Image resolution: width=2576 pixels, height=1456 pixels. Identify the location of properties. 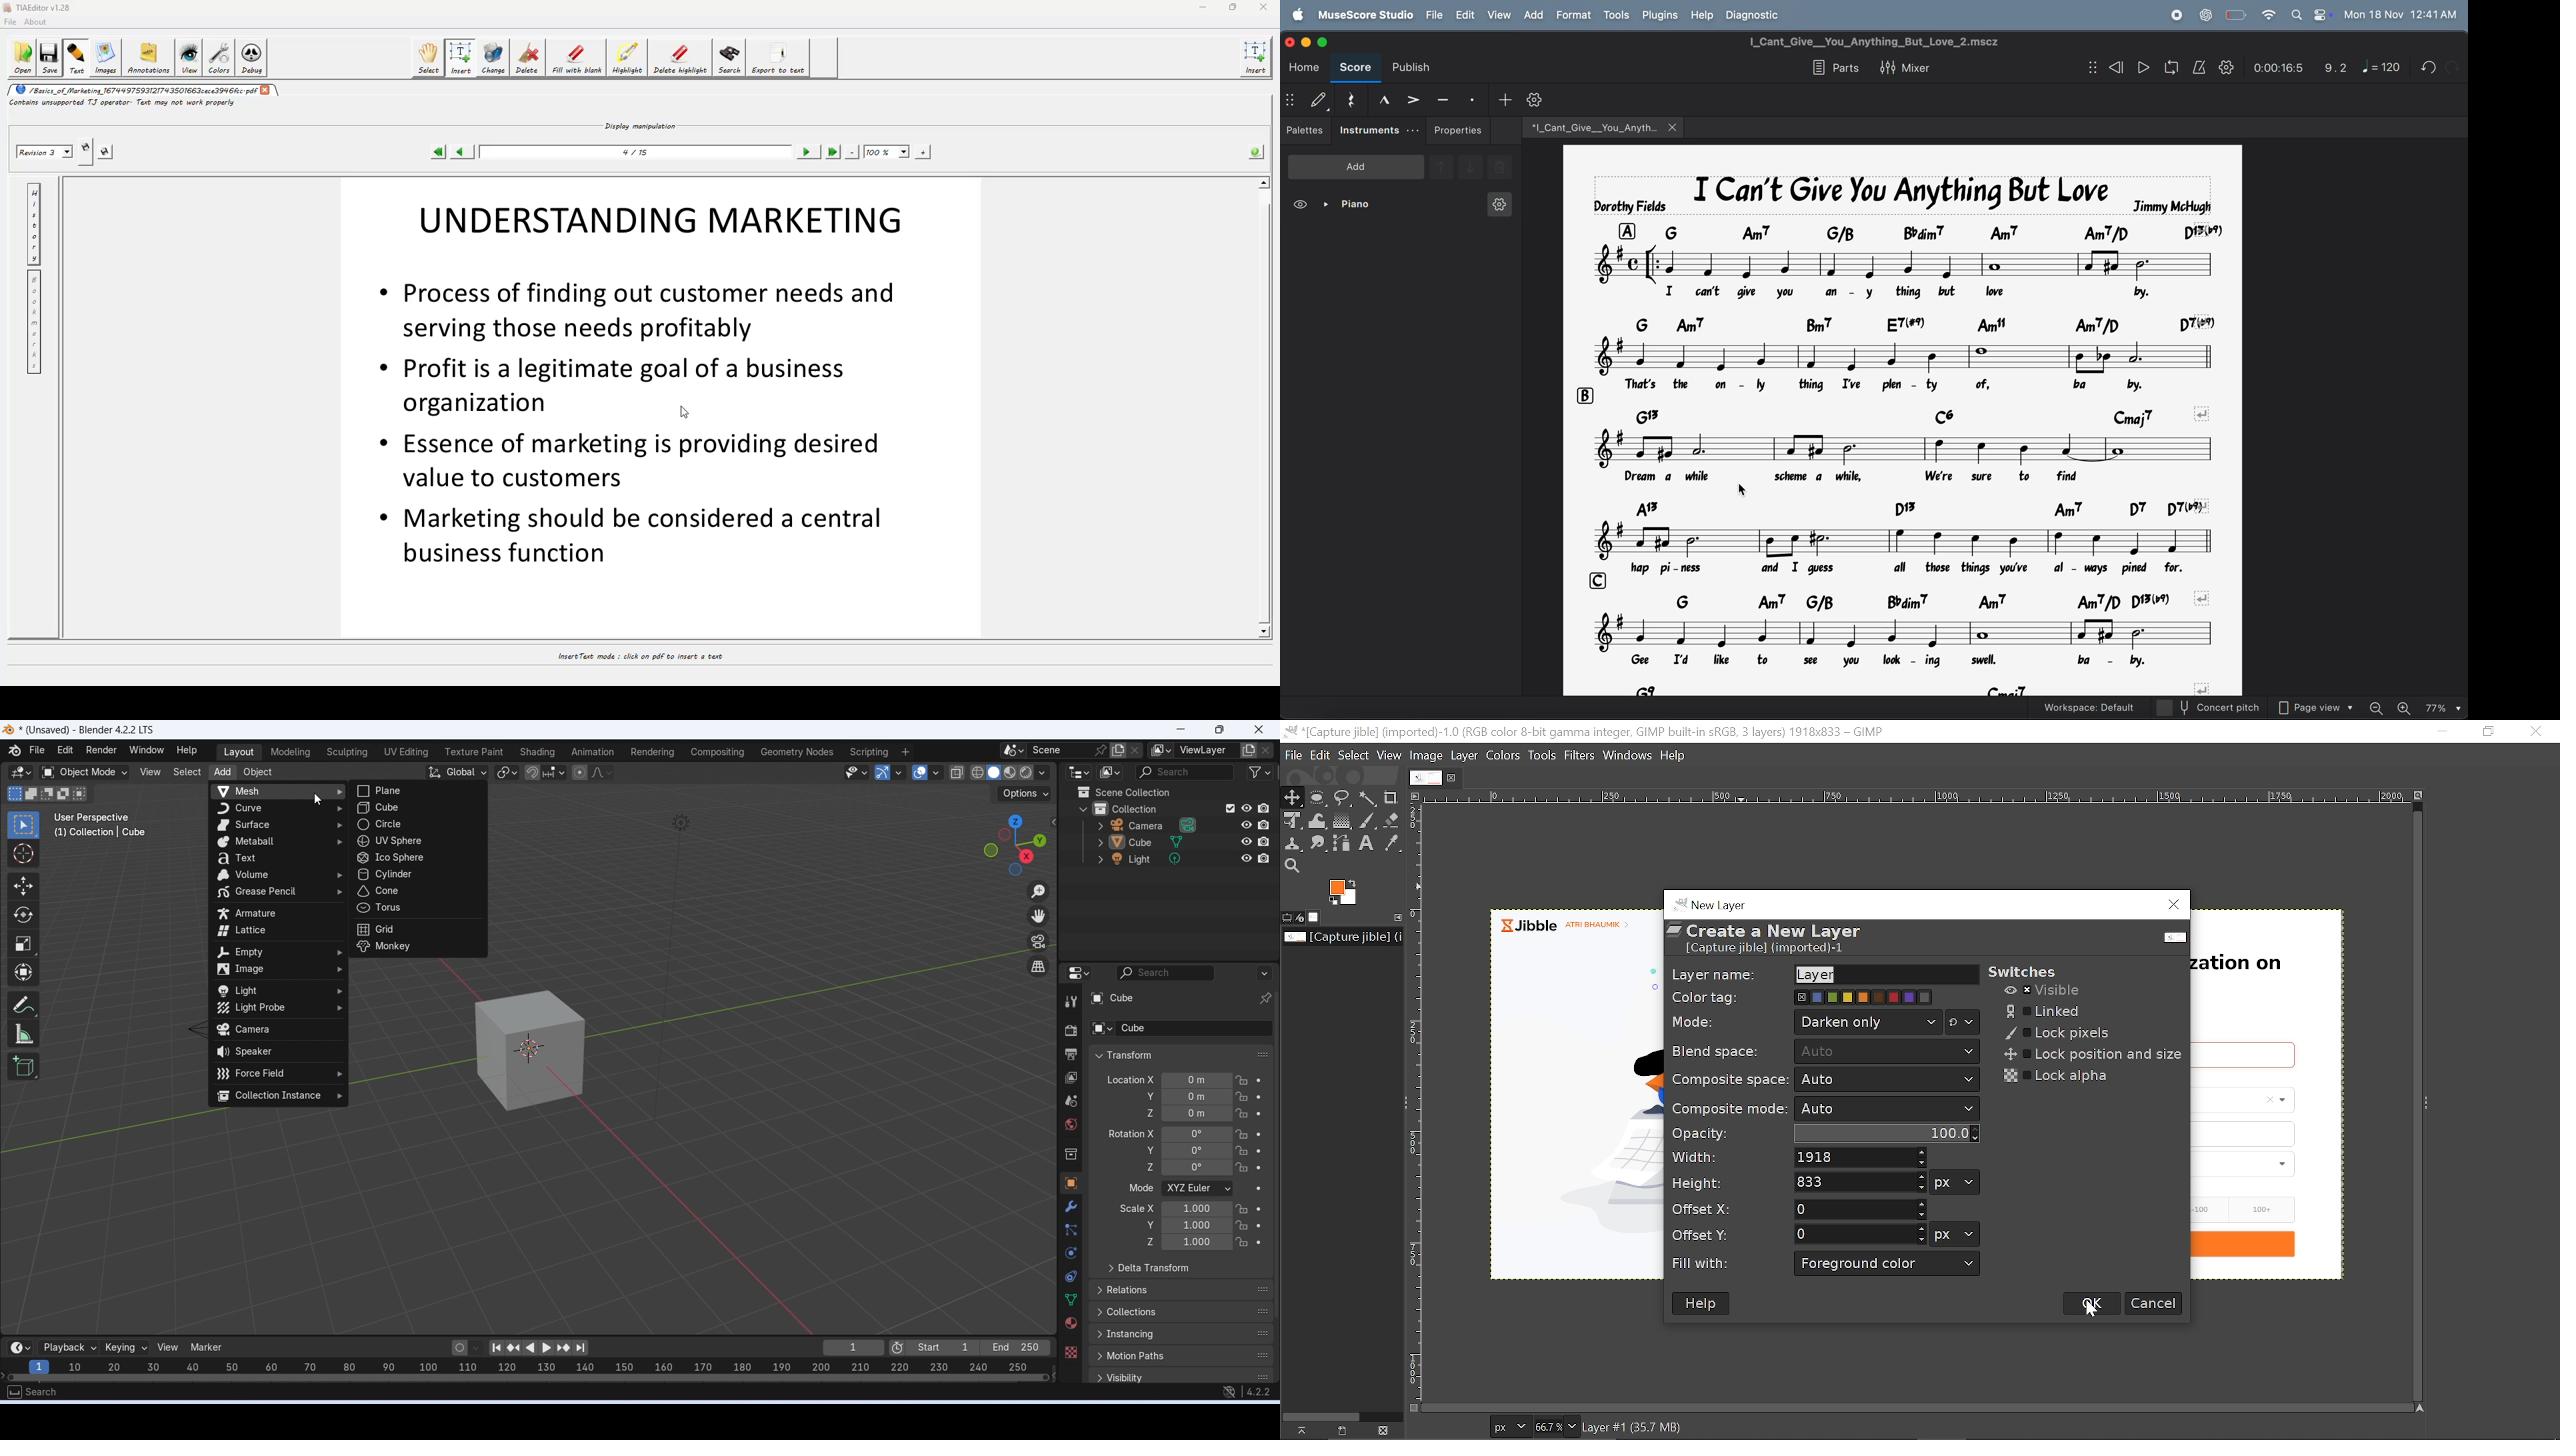
(1458, 129).